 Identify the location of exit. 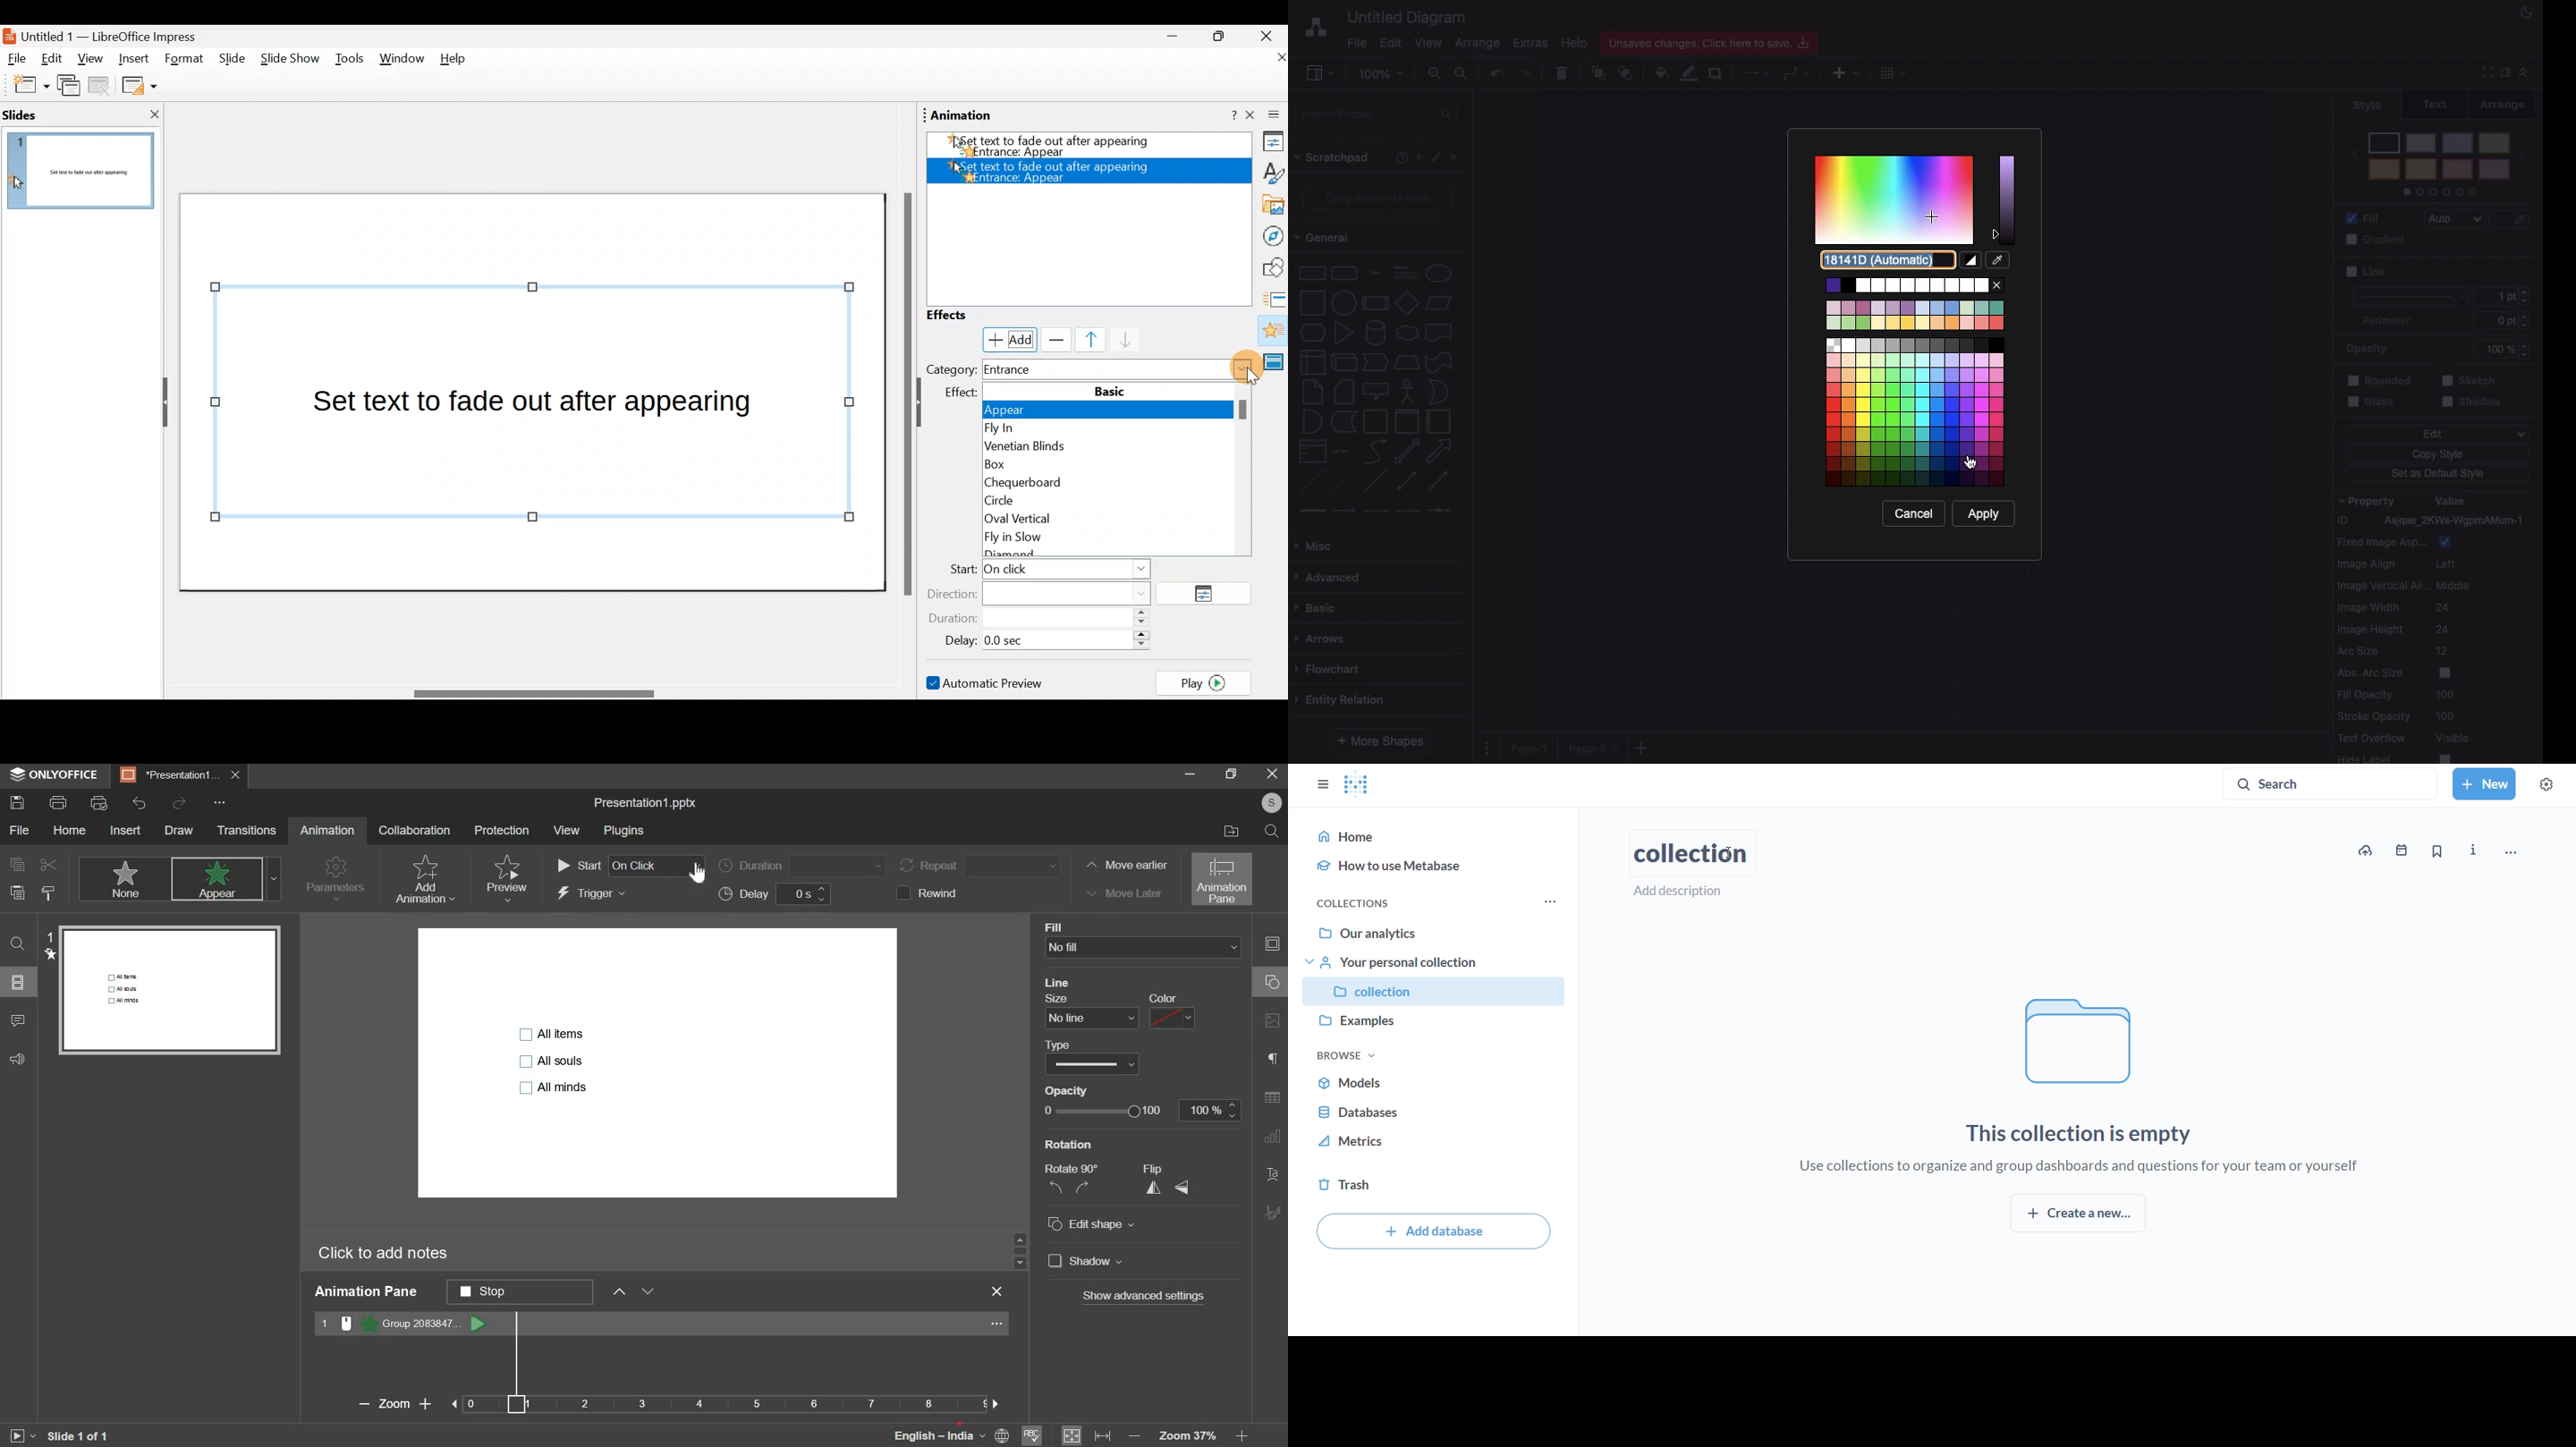
(1266, 777).